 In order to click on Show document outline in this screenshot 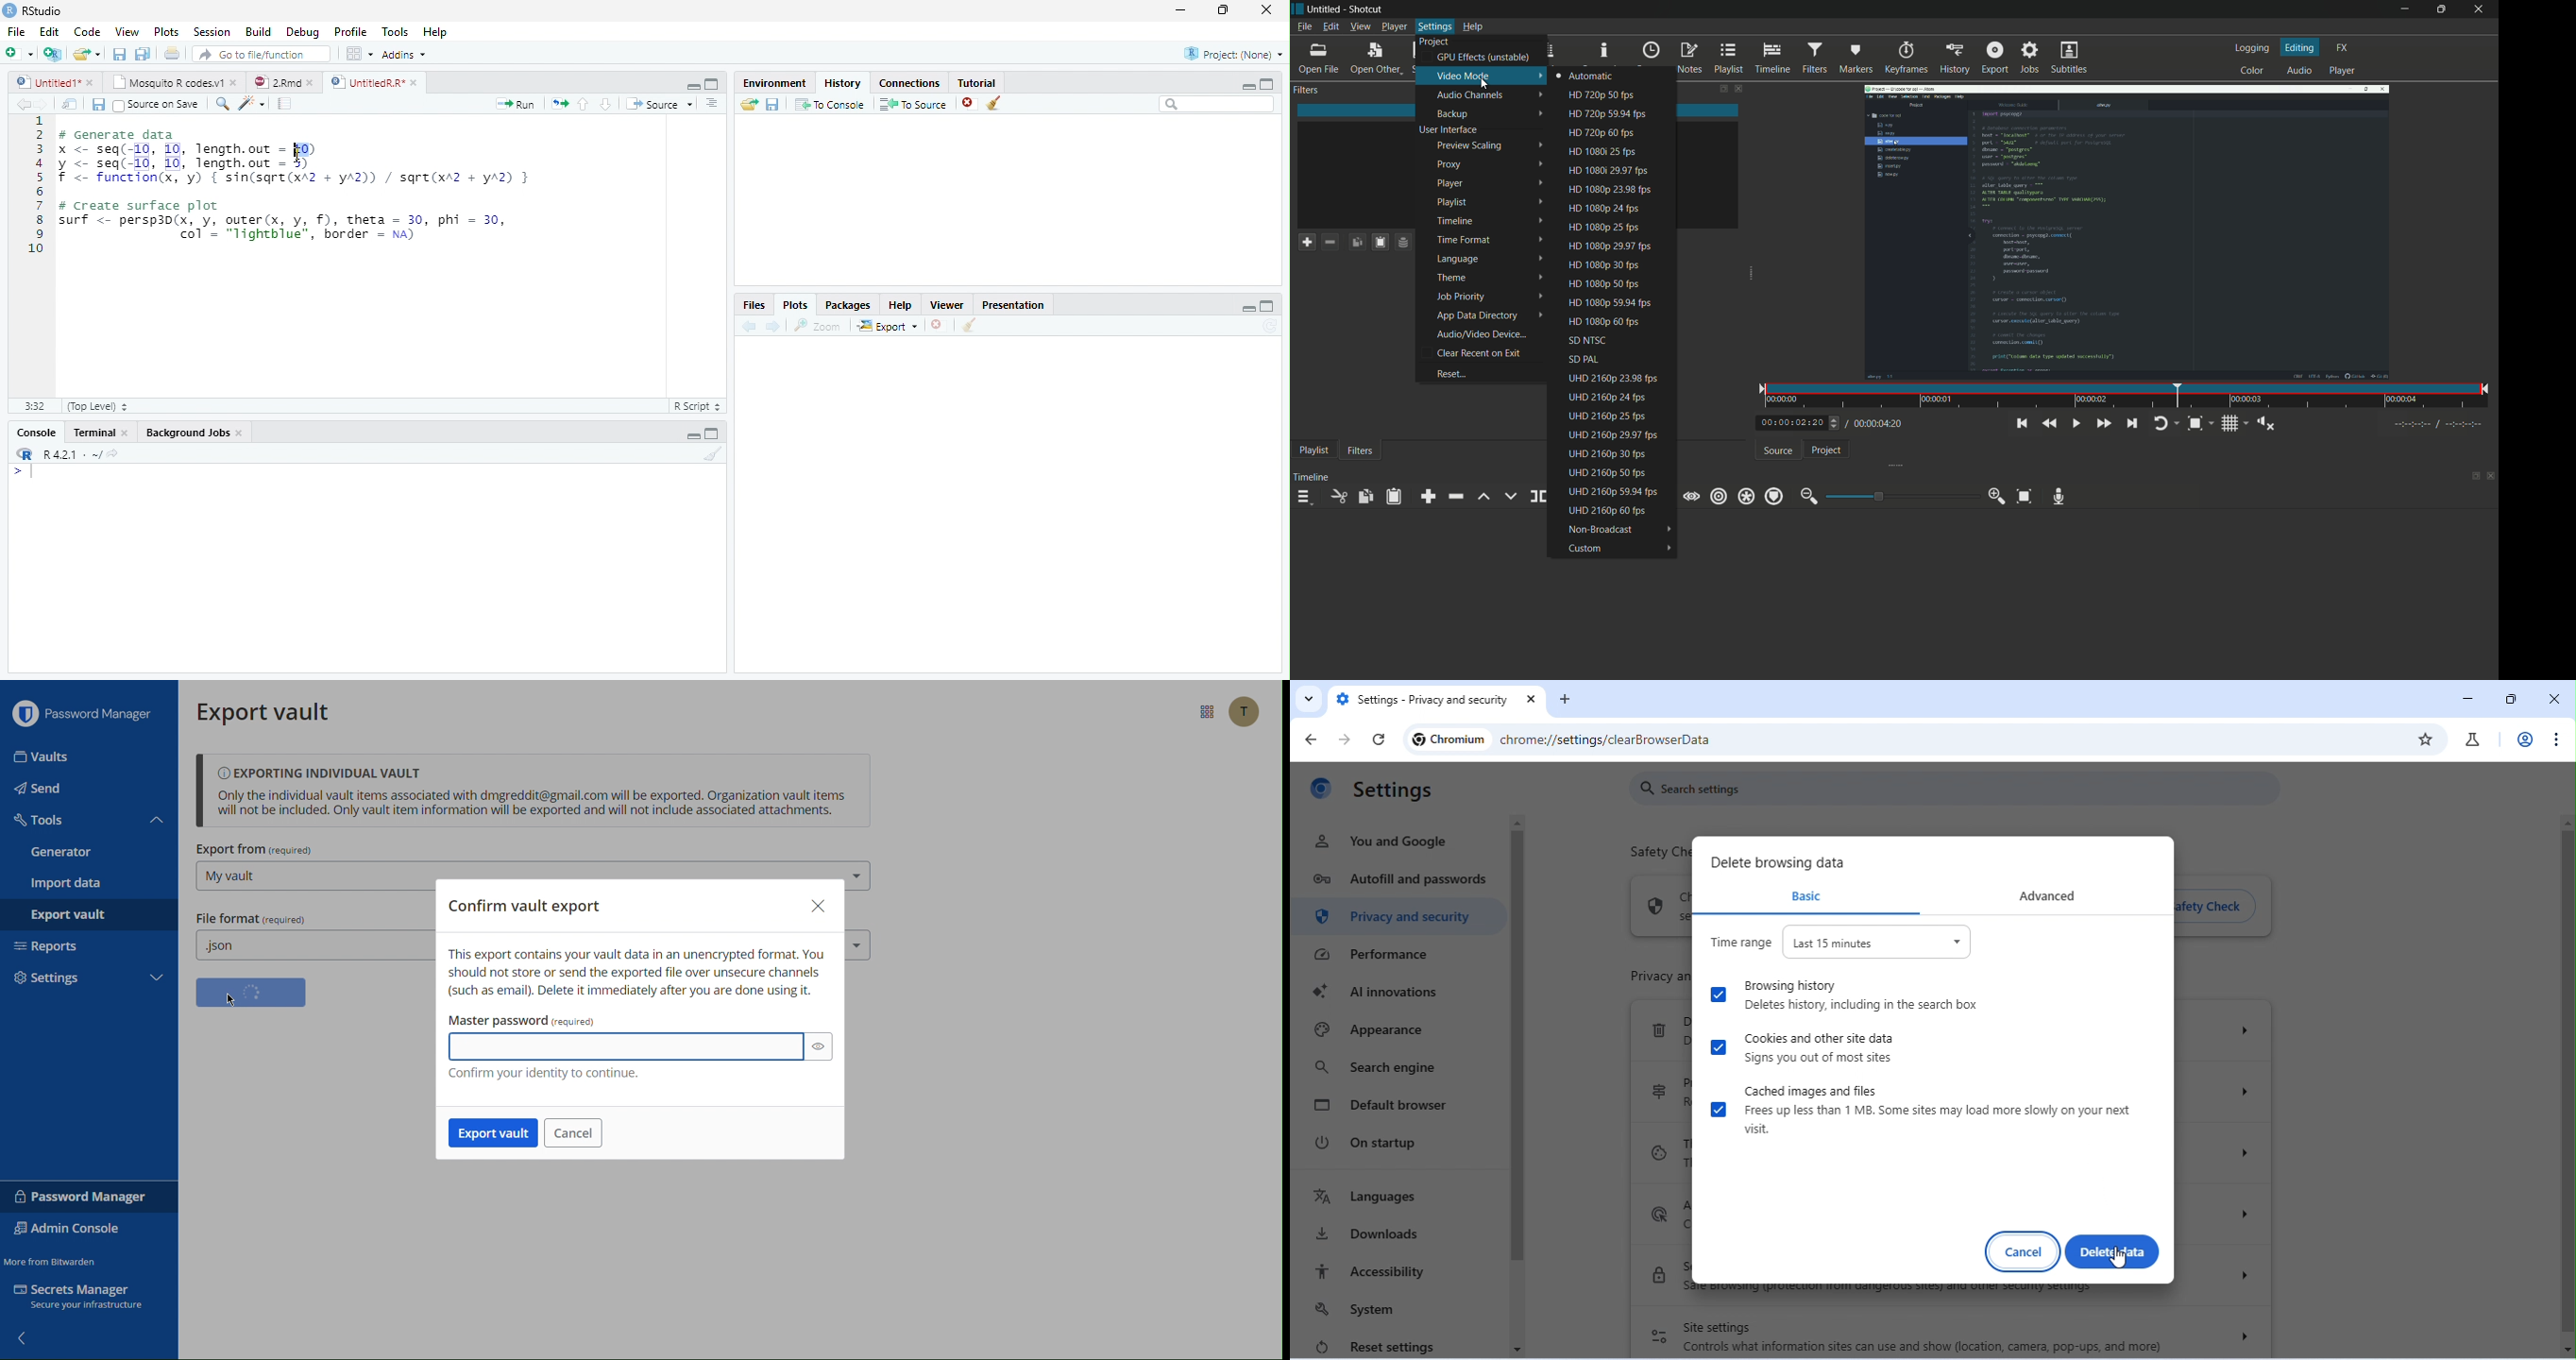, I will do `click(711, 102)`.